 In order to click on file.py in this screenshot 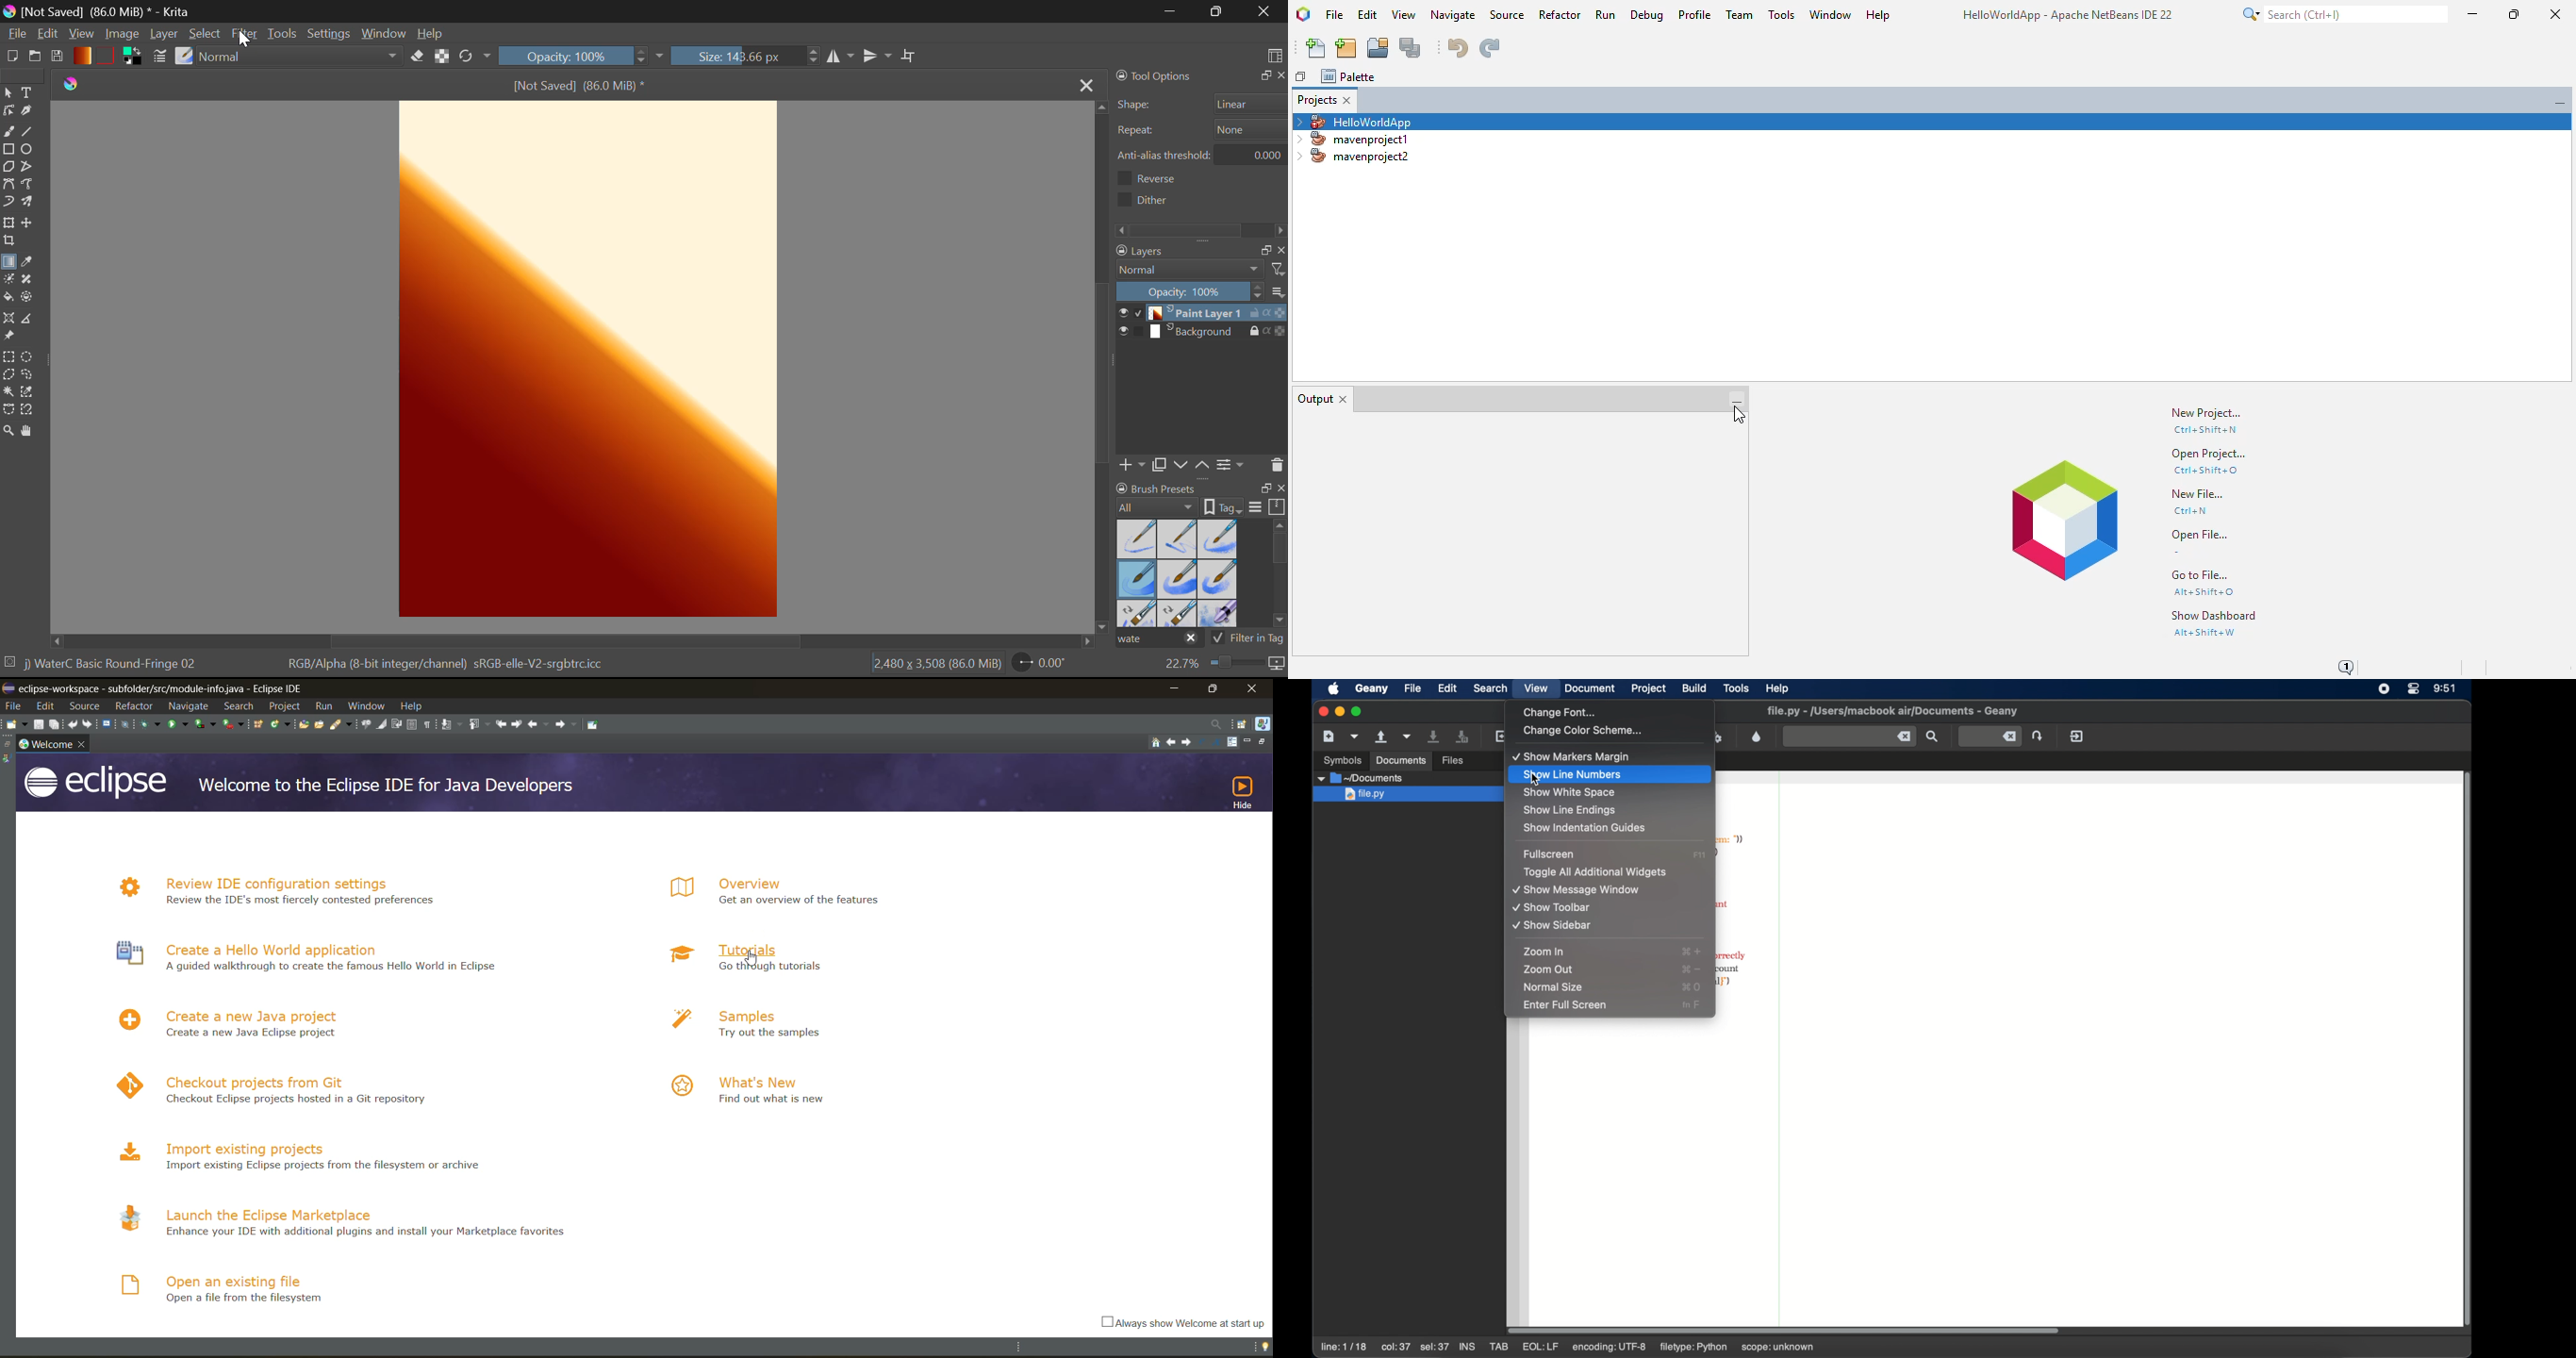, I will do `click(1409, 793)`.